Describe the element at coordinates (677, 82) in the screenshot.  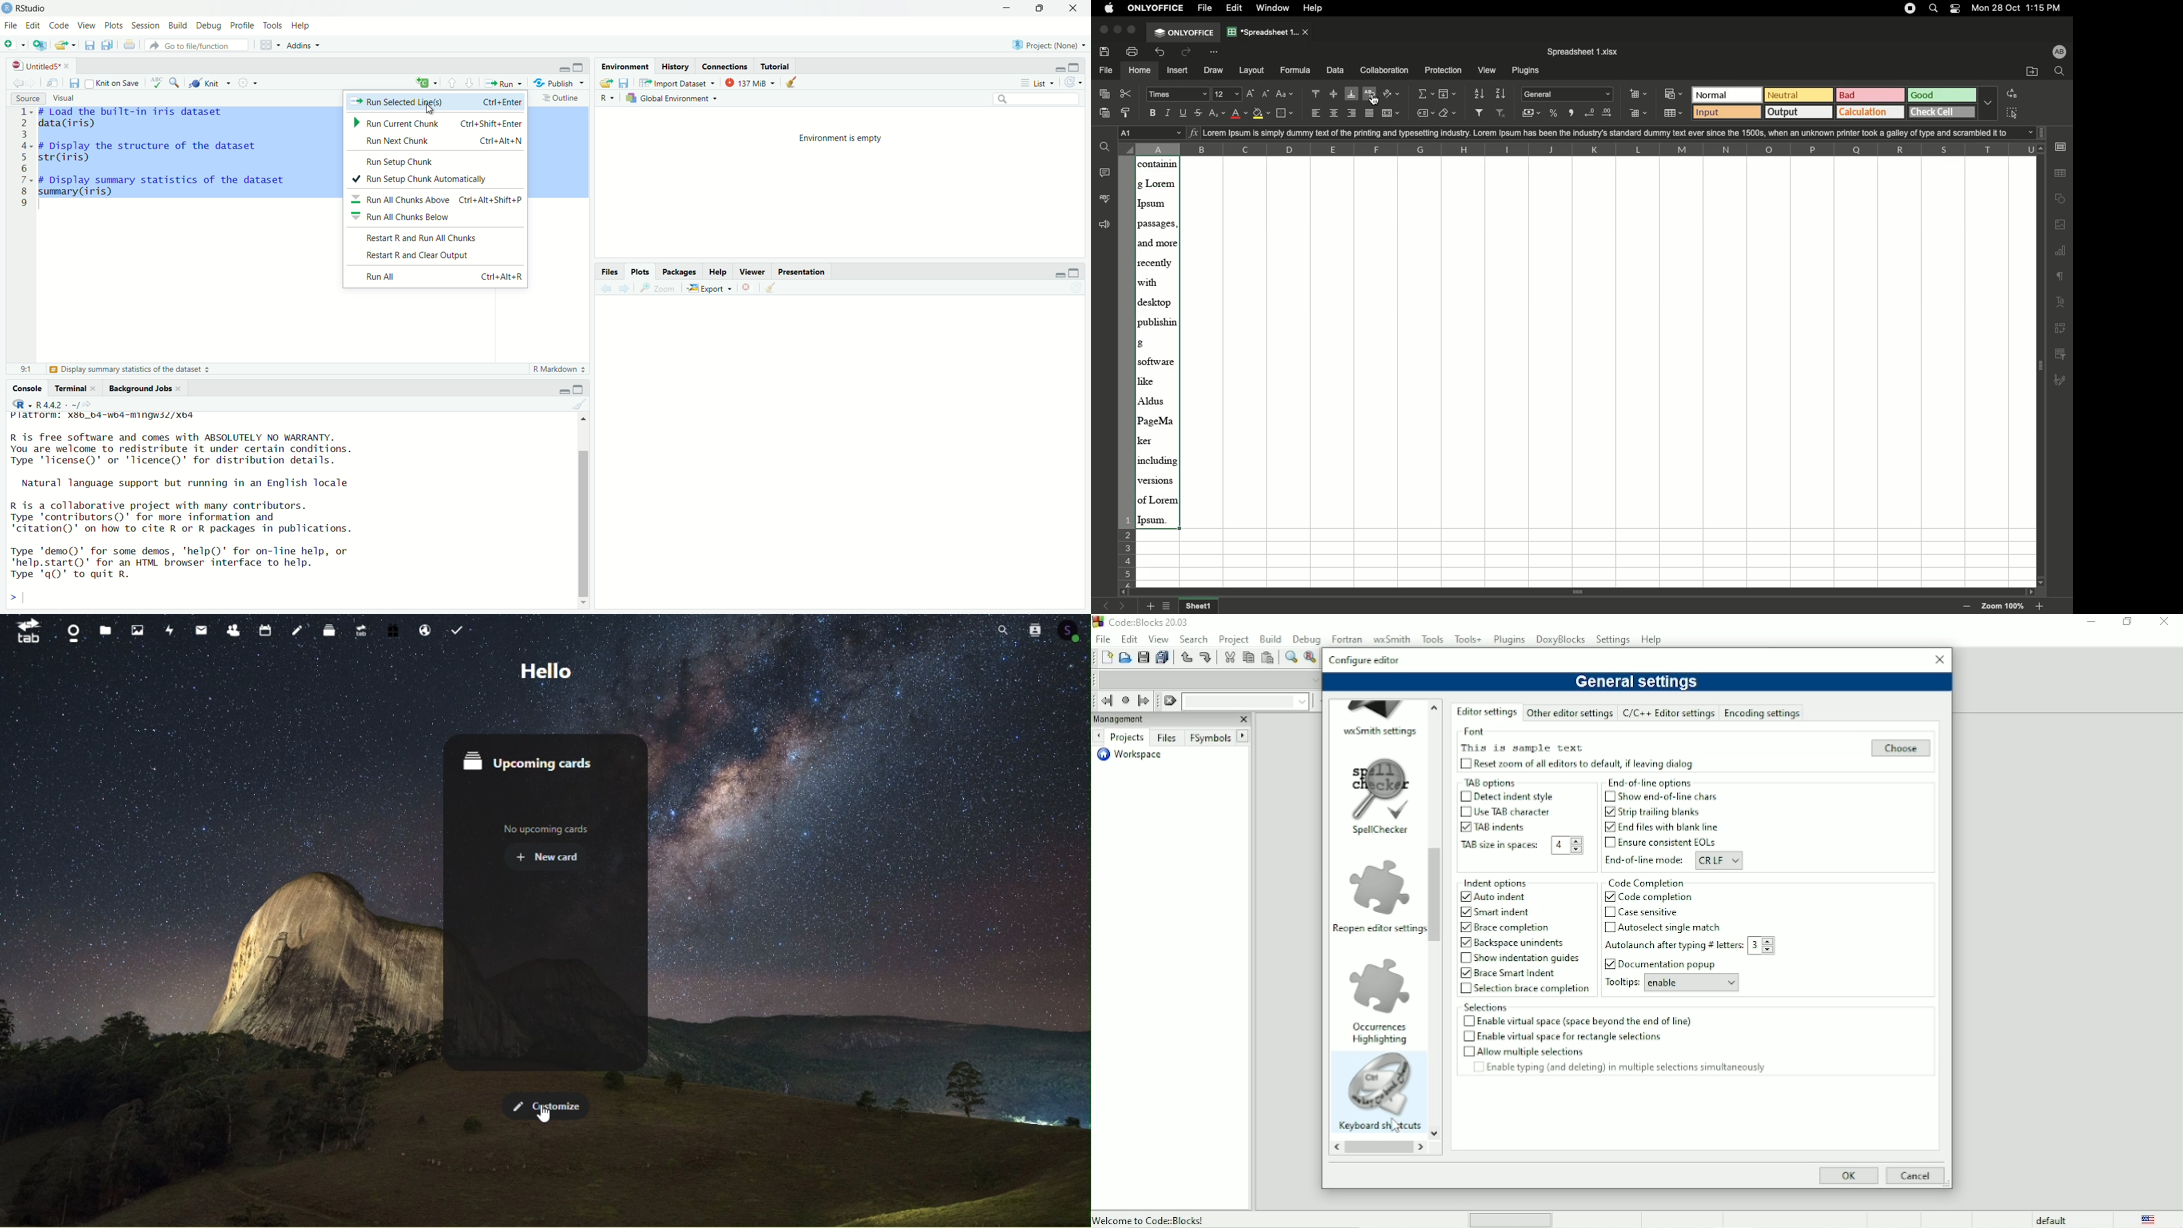
I see `Import Dataset` at that location.